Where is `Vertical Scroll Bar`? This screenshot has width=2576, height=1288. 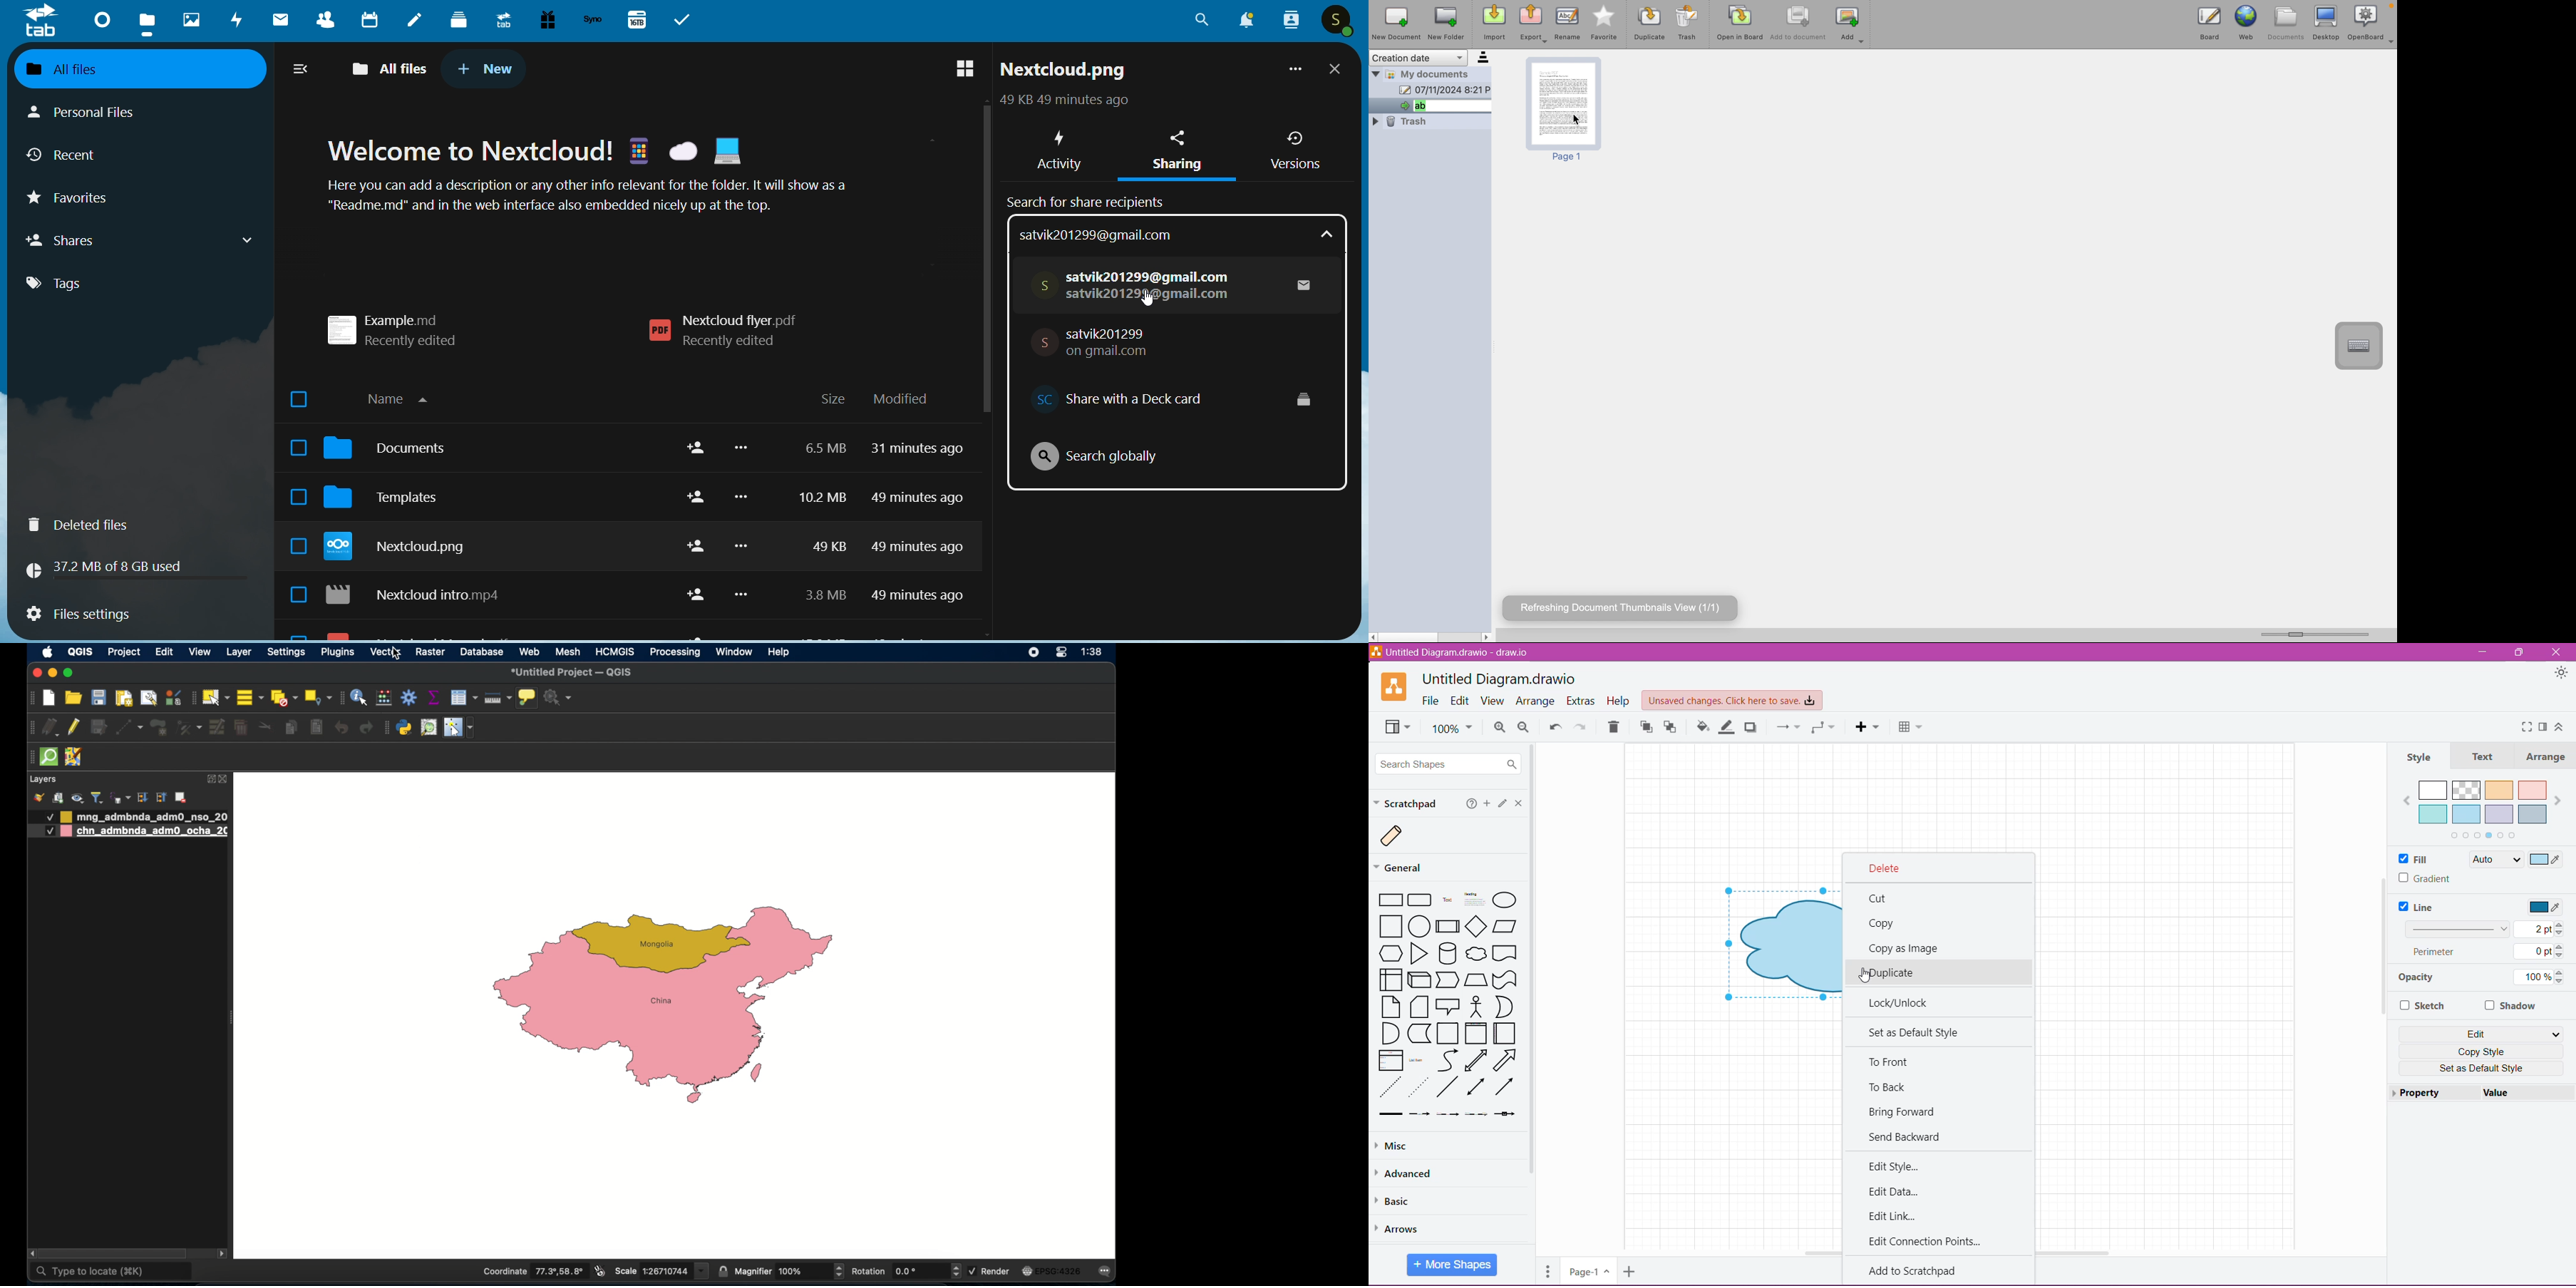
Vertical Scroll Bar is located at coordinates (2382, 952).